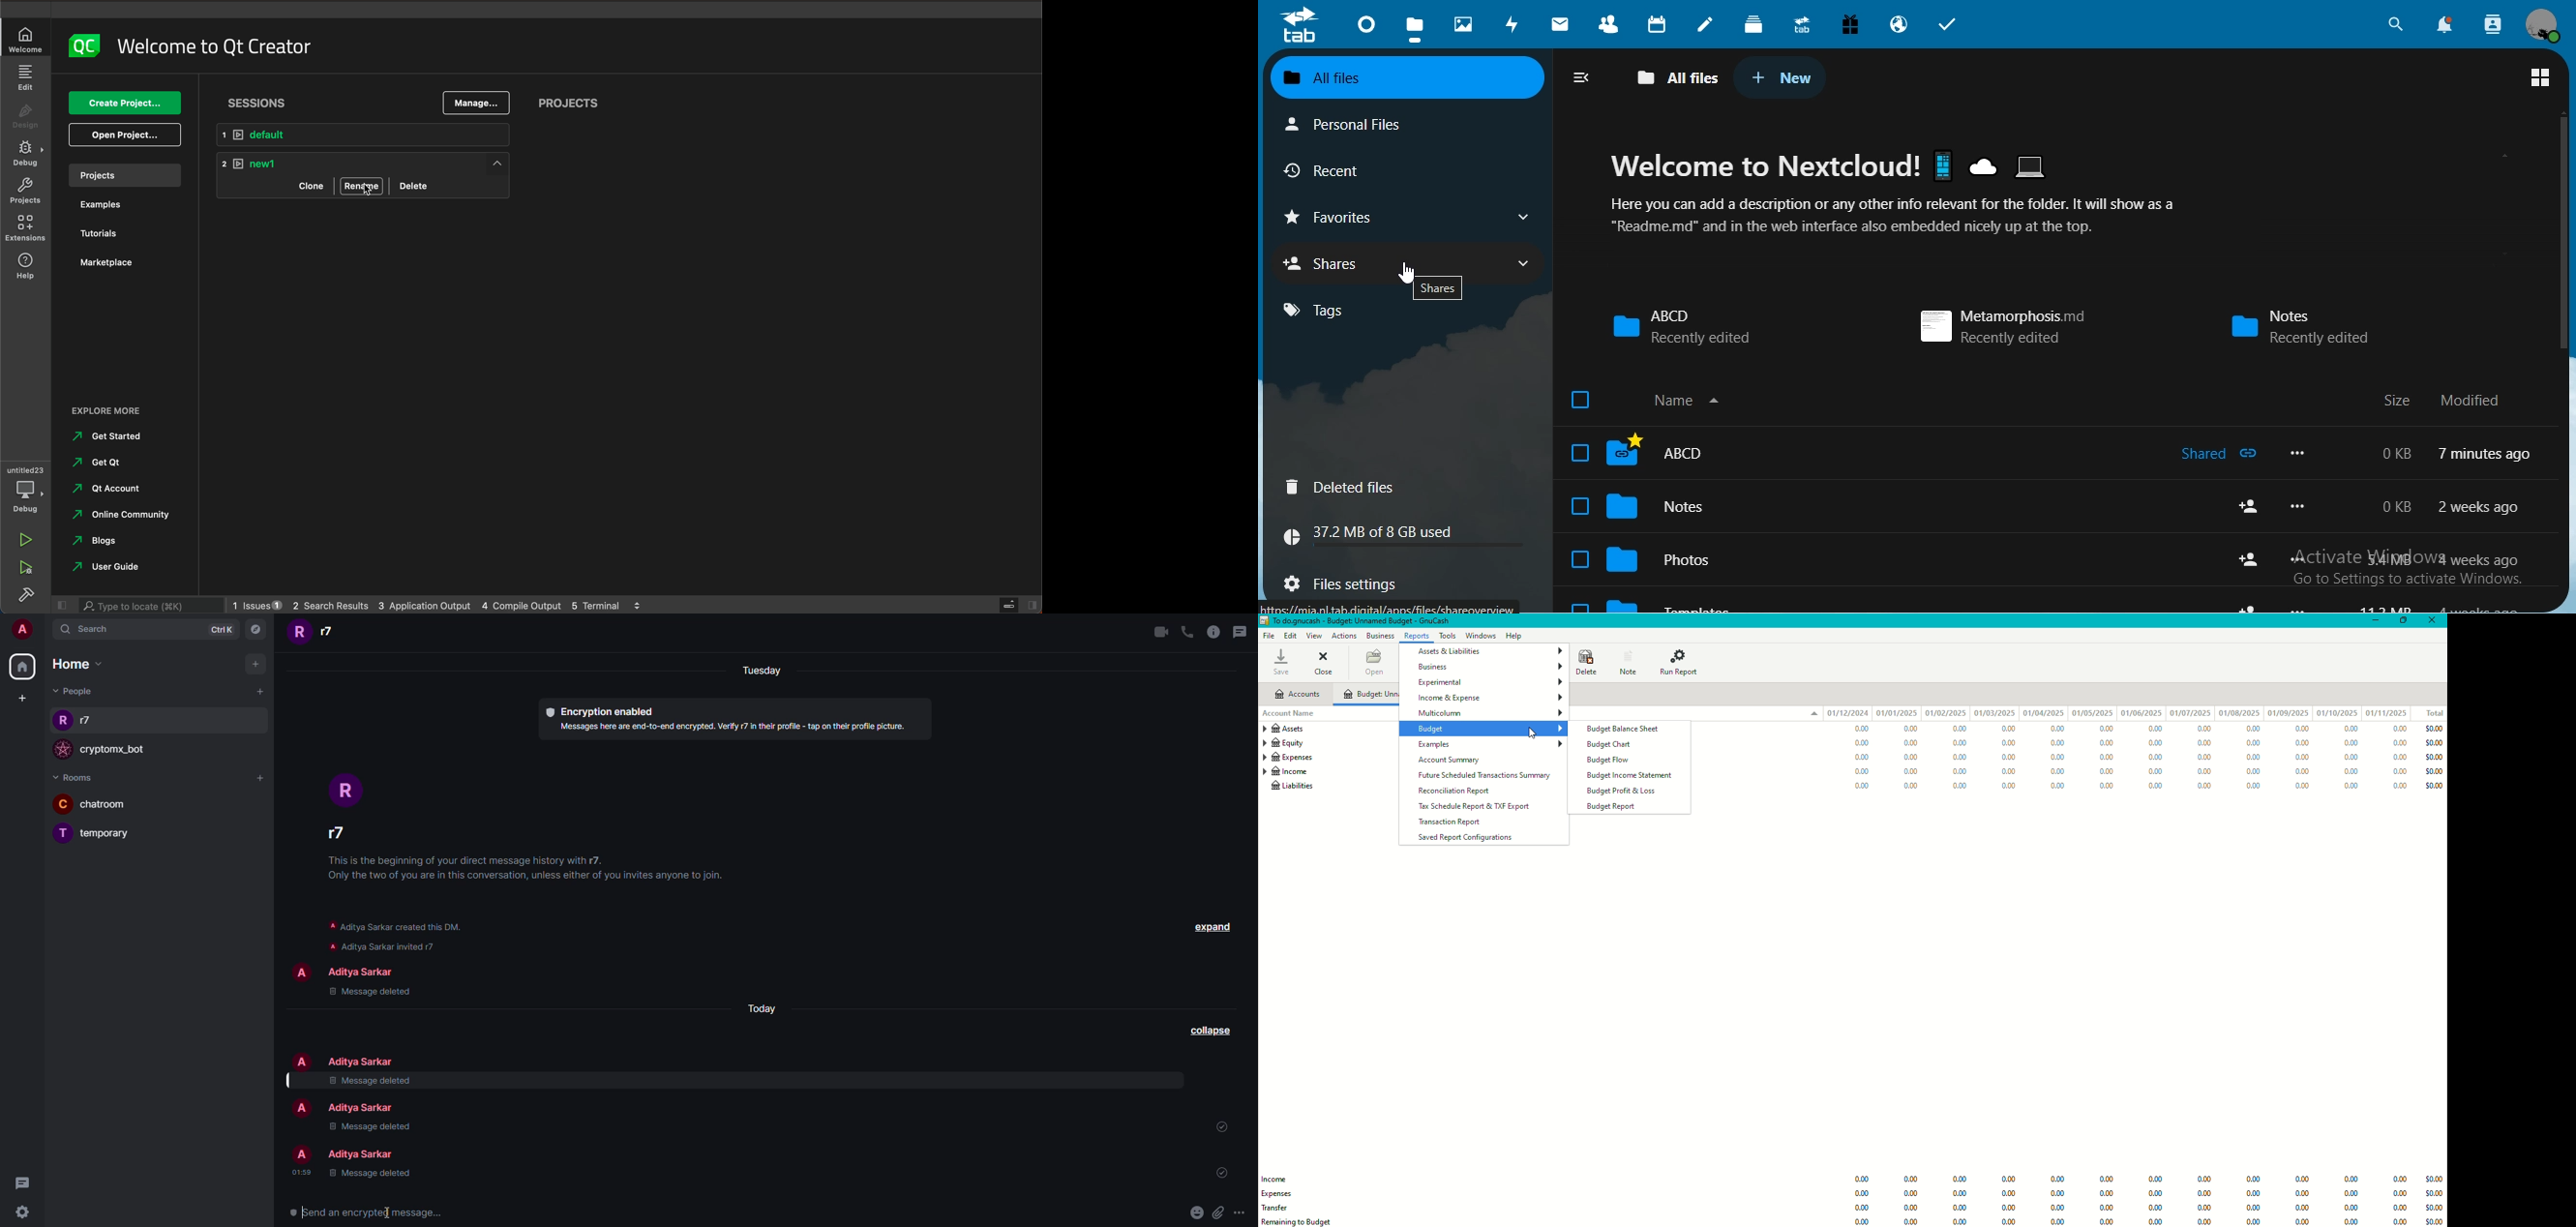 Image resolution: width=2576 pixels, height=1232 pixels. I want to click on view profile, so click(2542, 25).